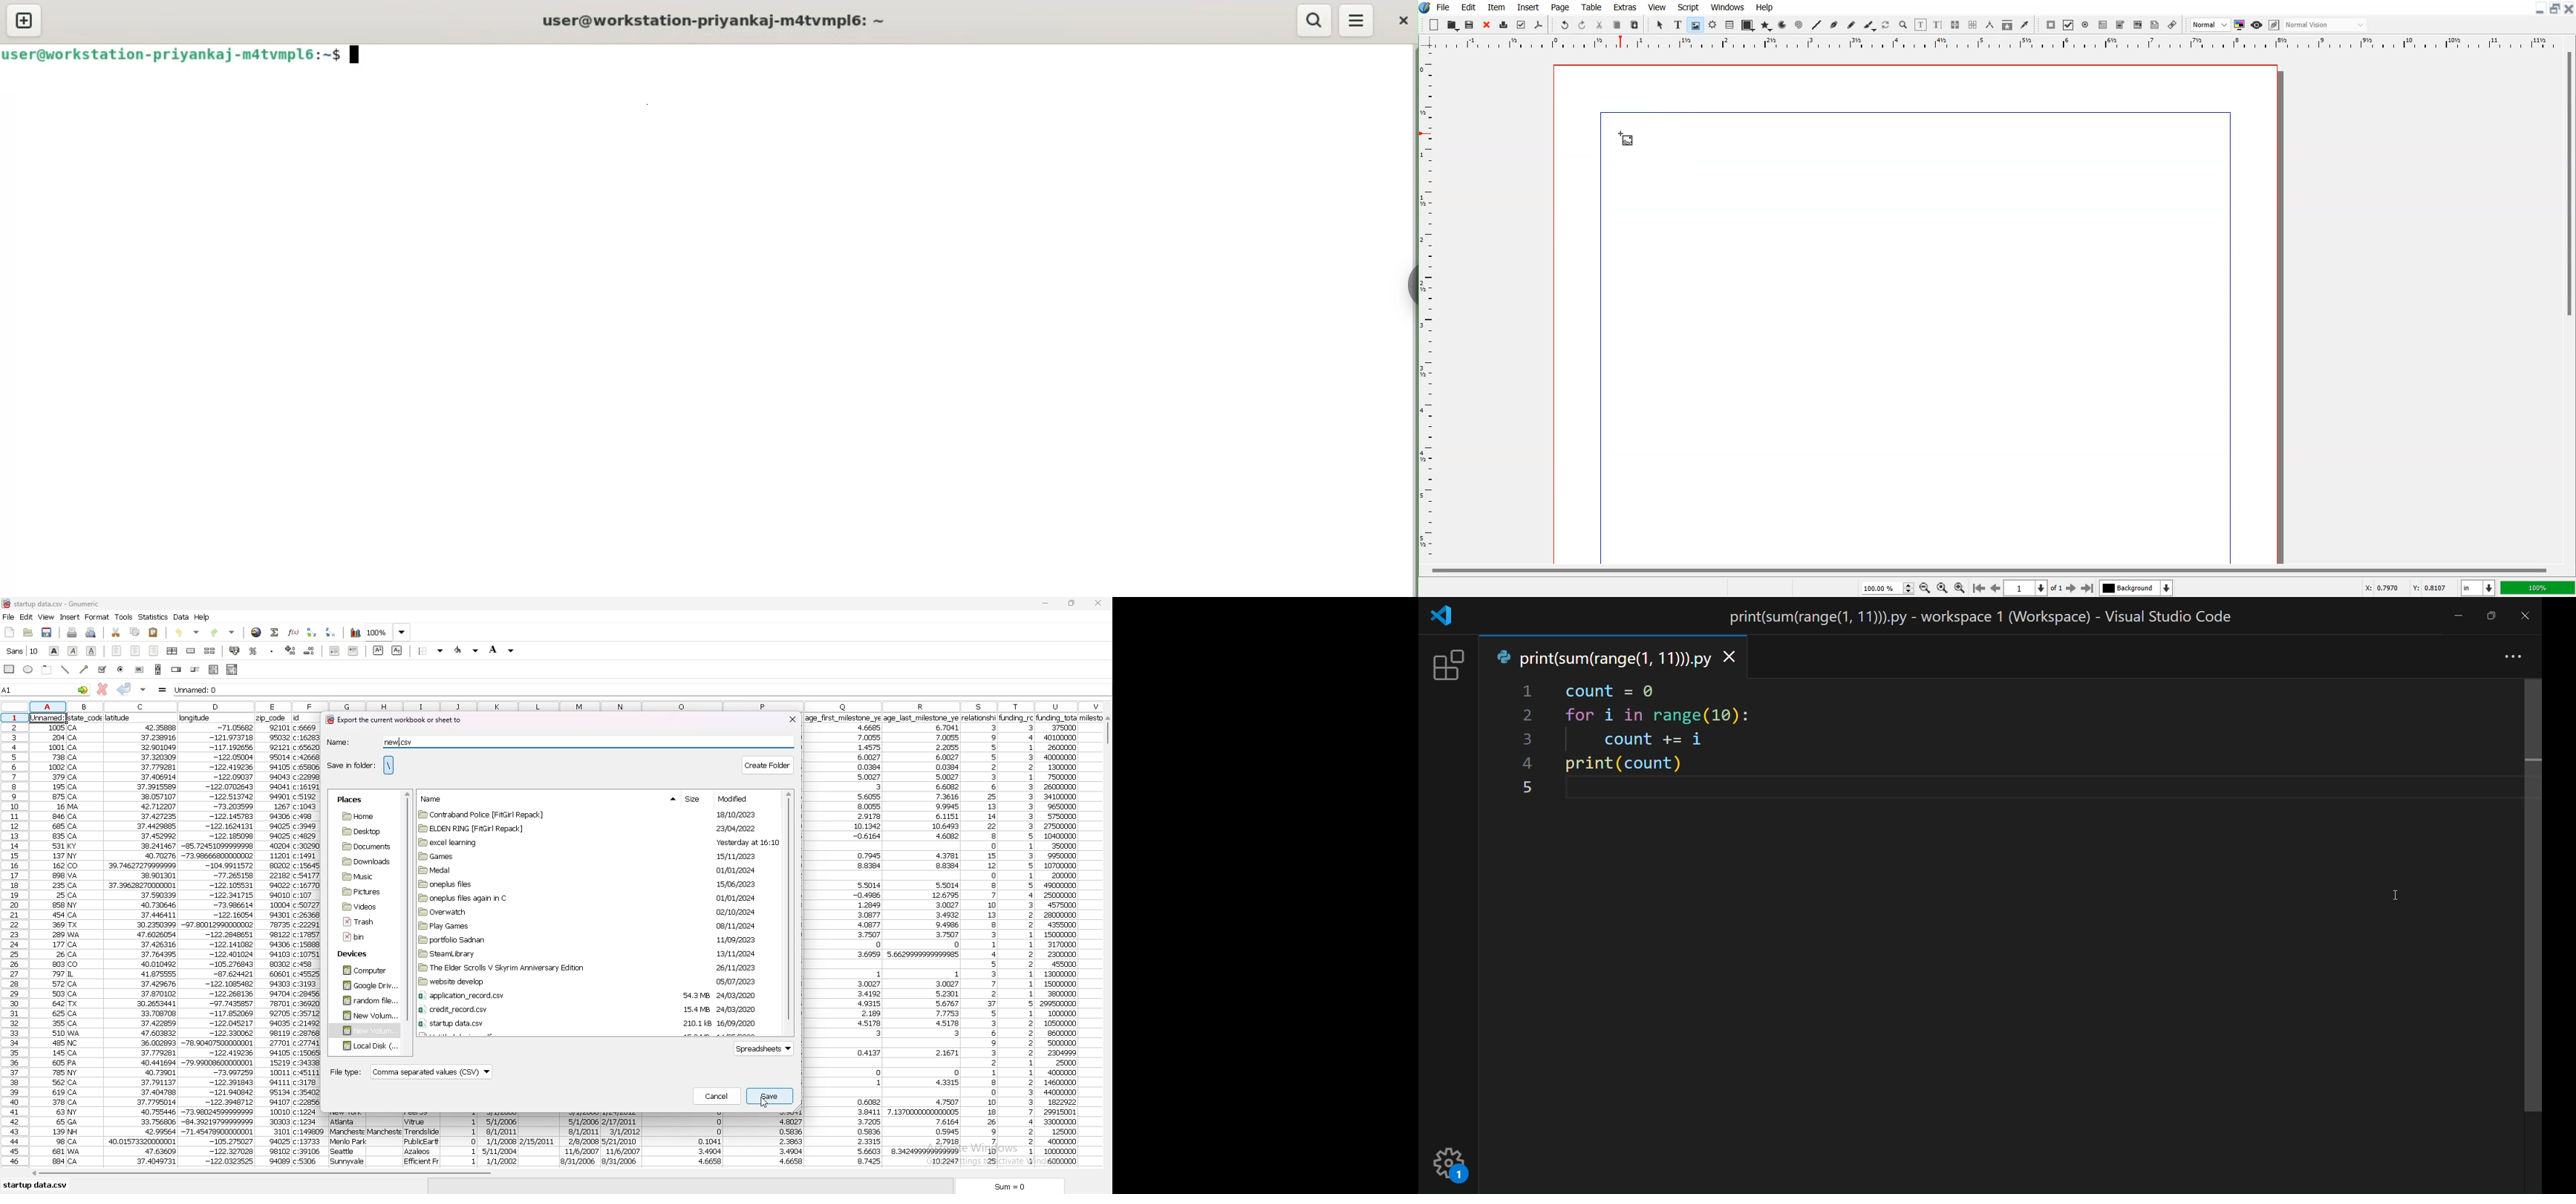 The height and width of the screenshot is (1204, 2576). Describe the element at coordinates (2120, 25) in the screenshot. I see `PDF Combo Box` at that location.